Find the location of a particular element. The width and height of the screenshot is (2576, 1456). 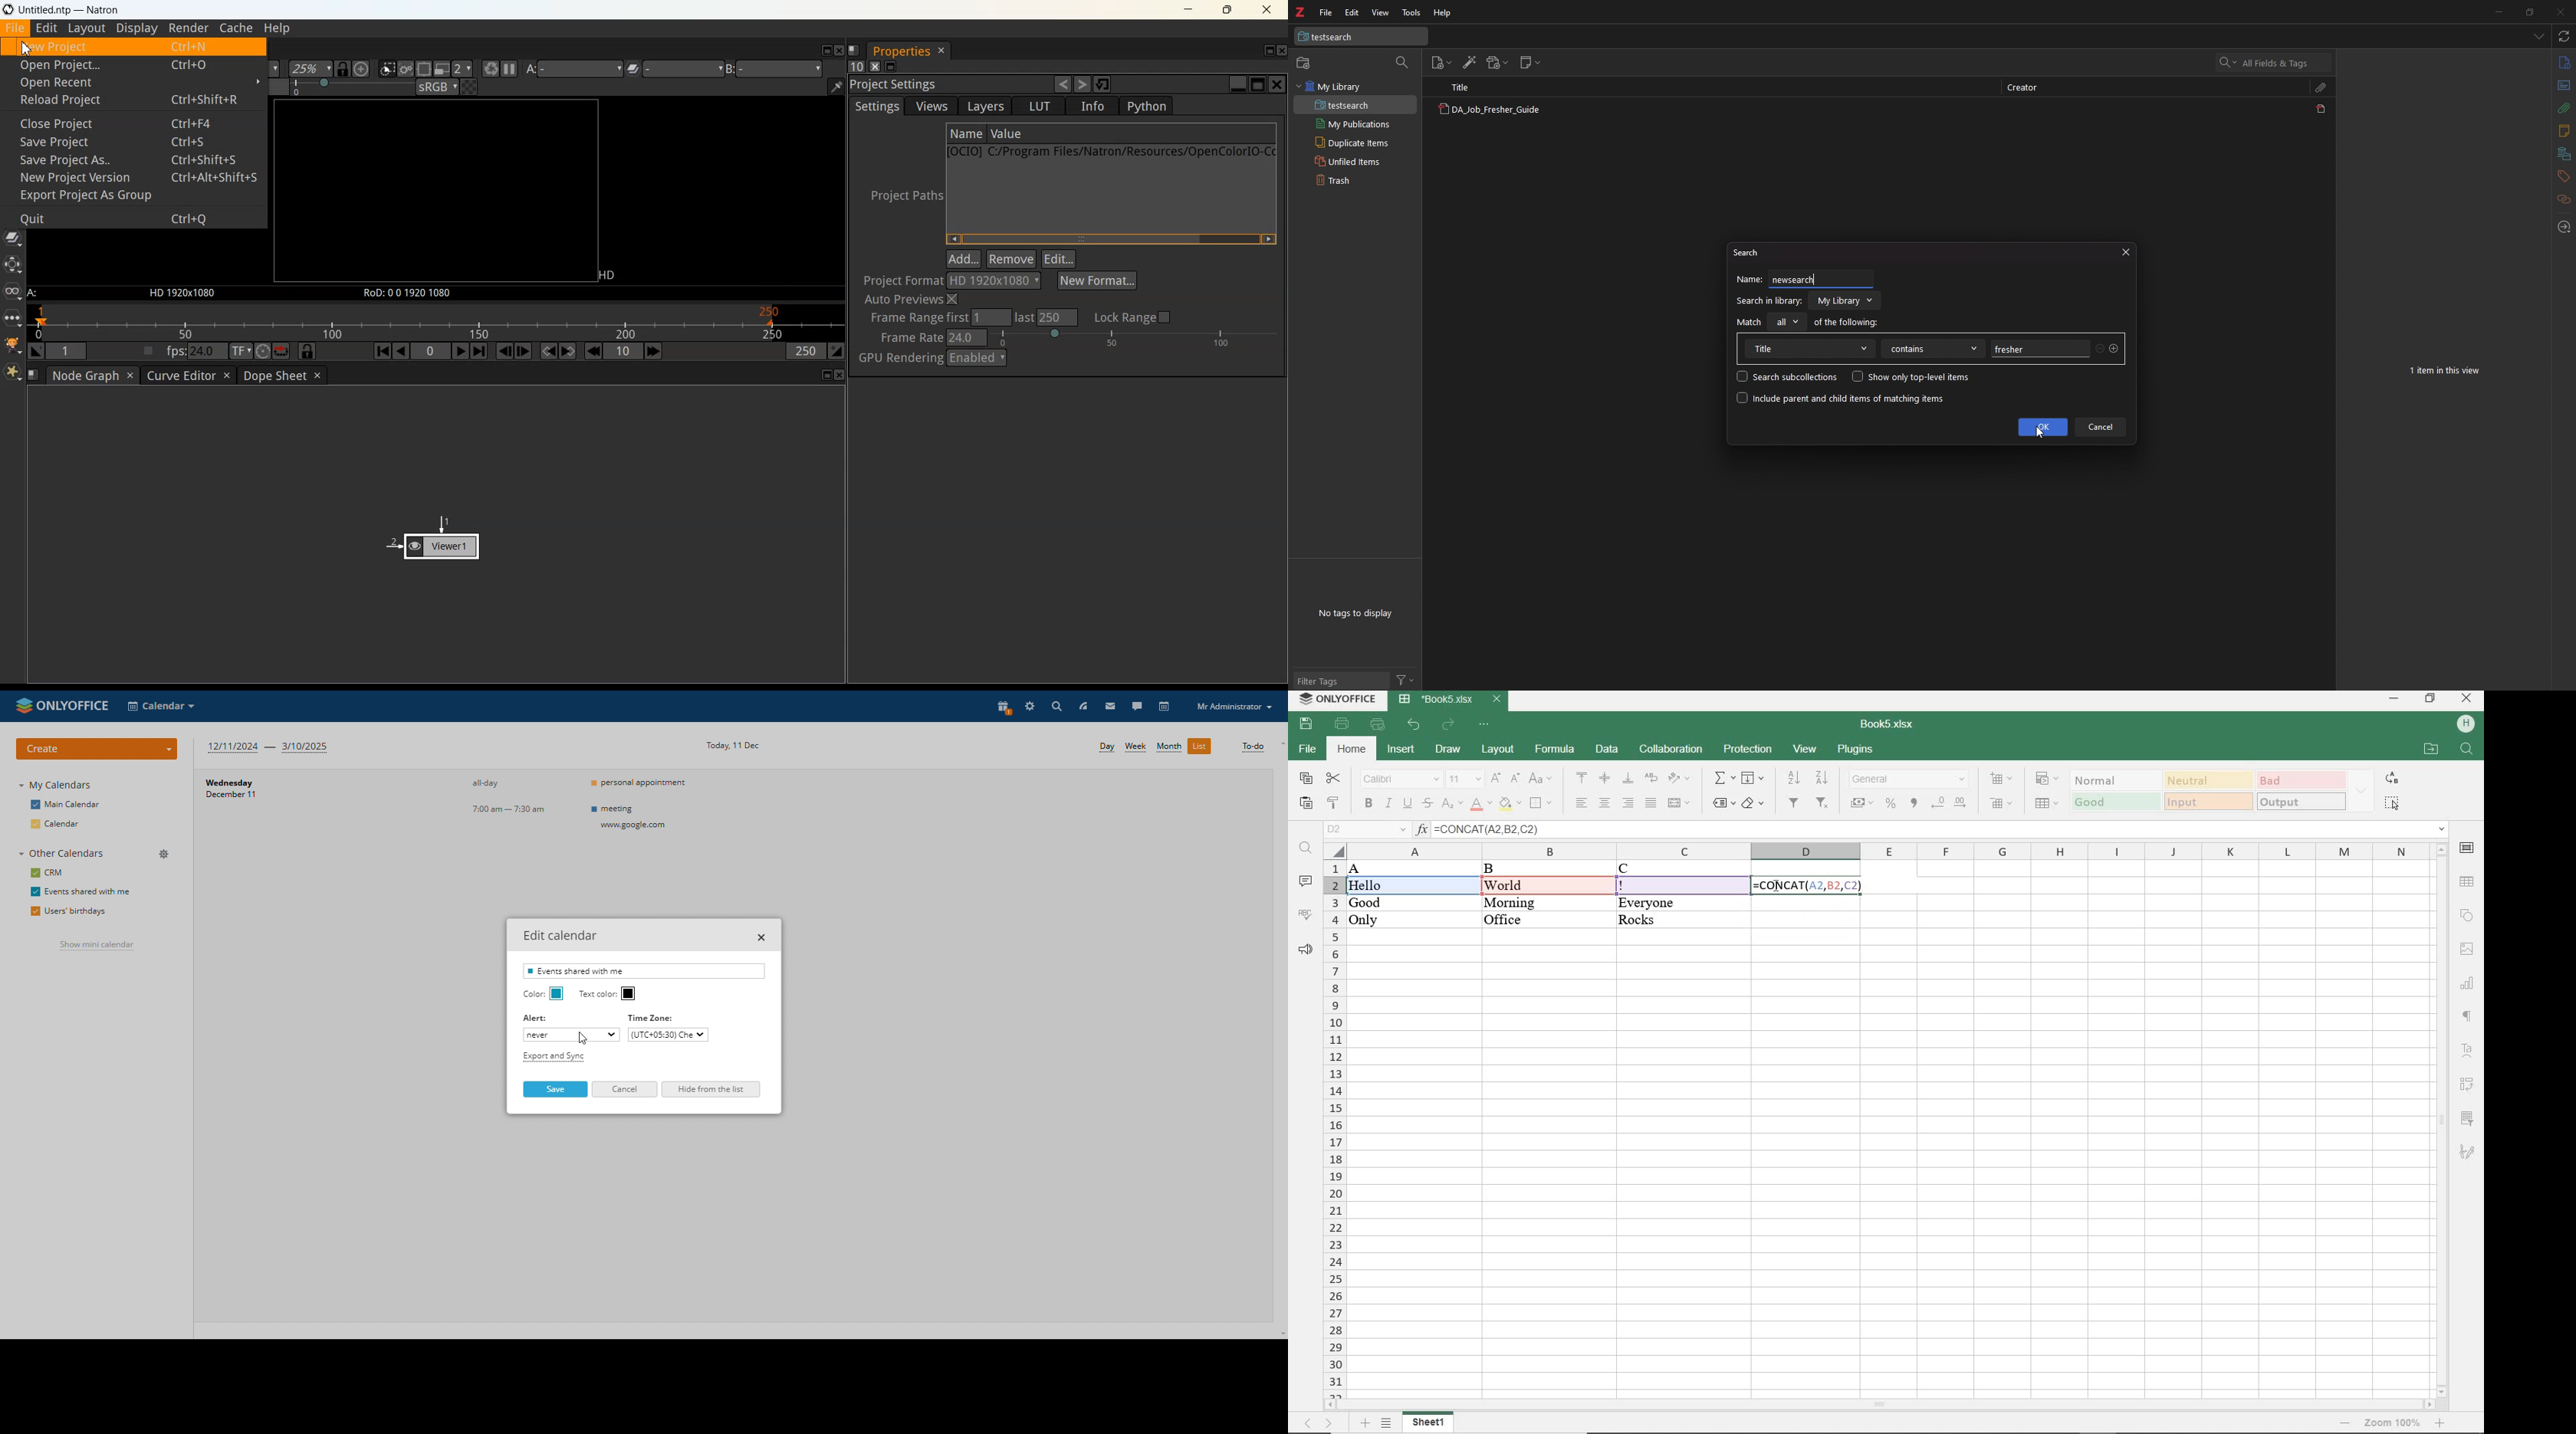

PERCENT STYLE is located at coordinates (1892, 804).